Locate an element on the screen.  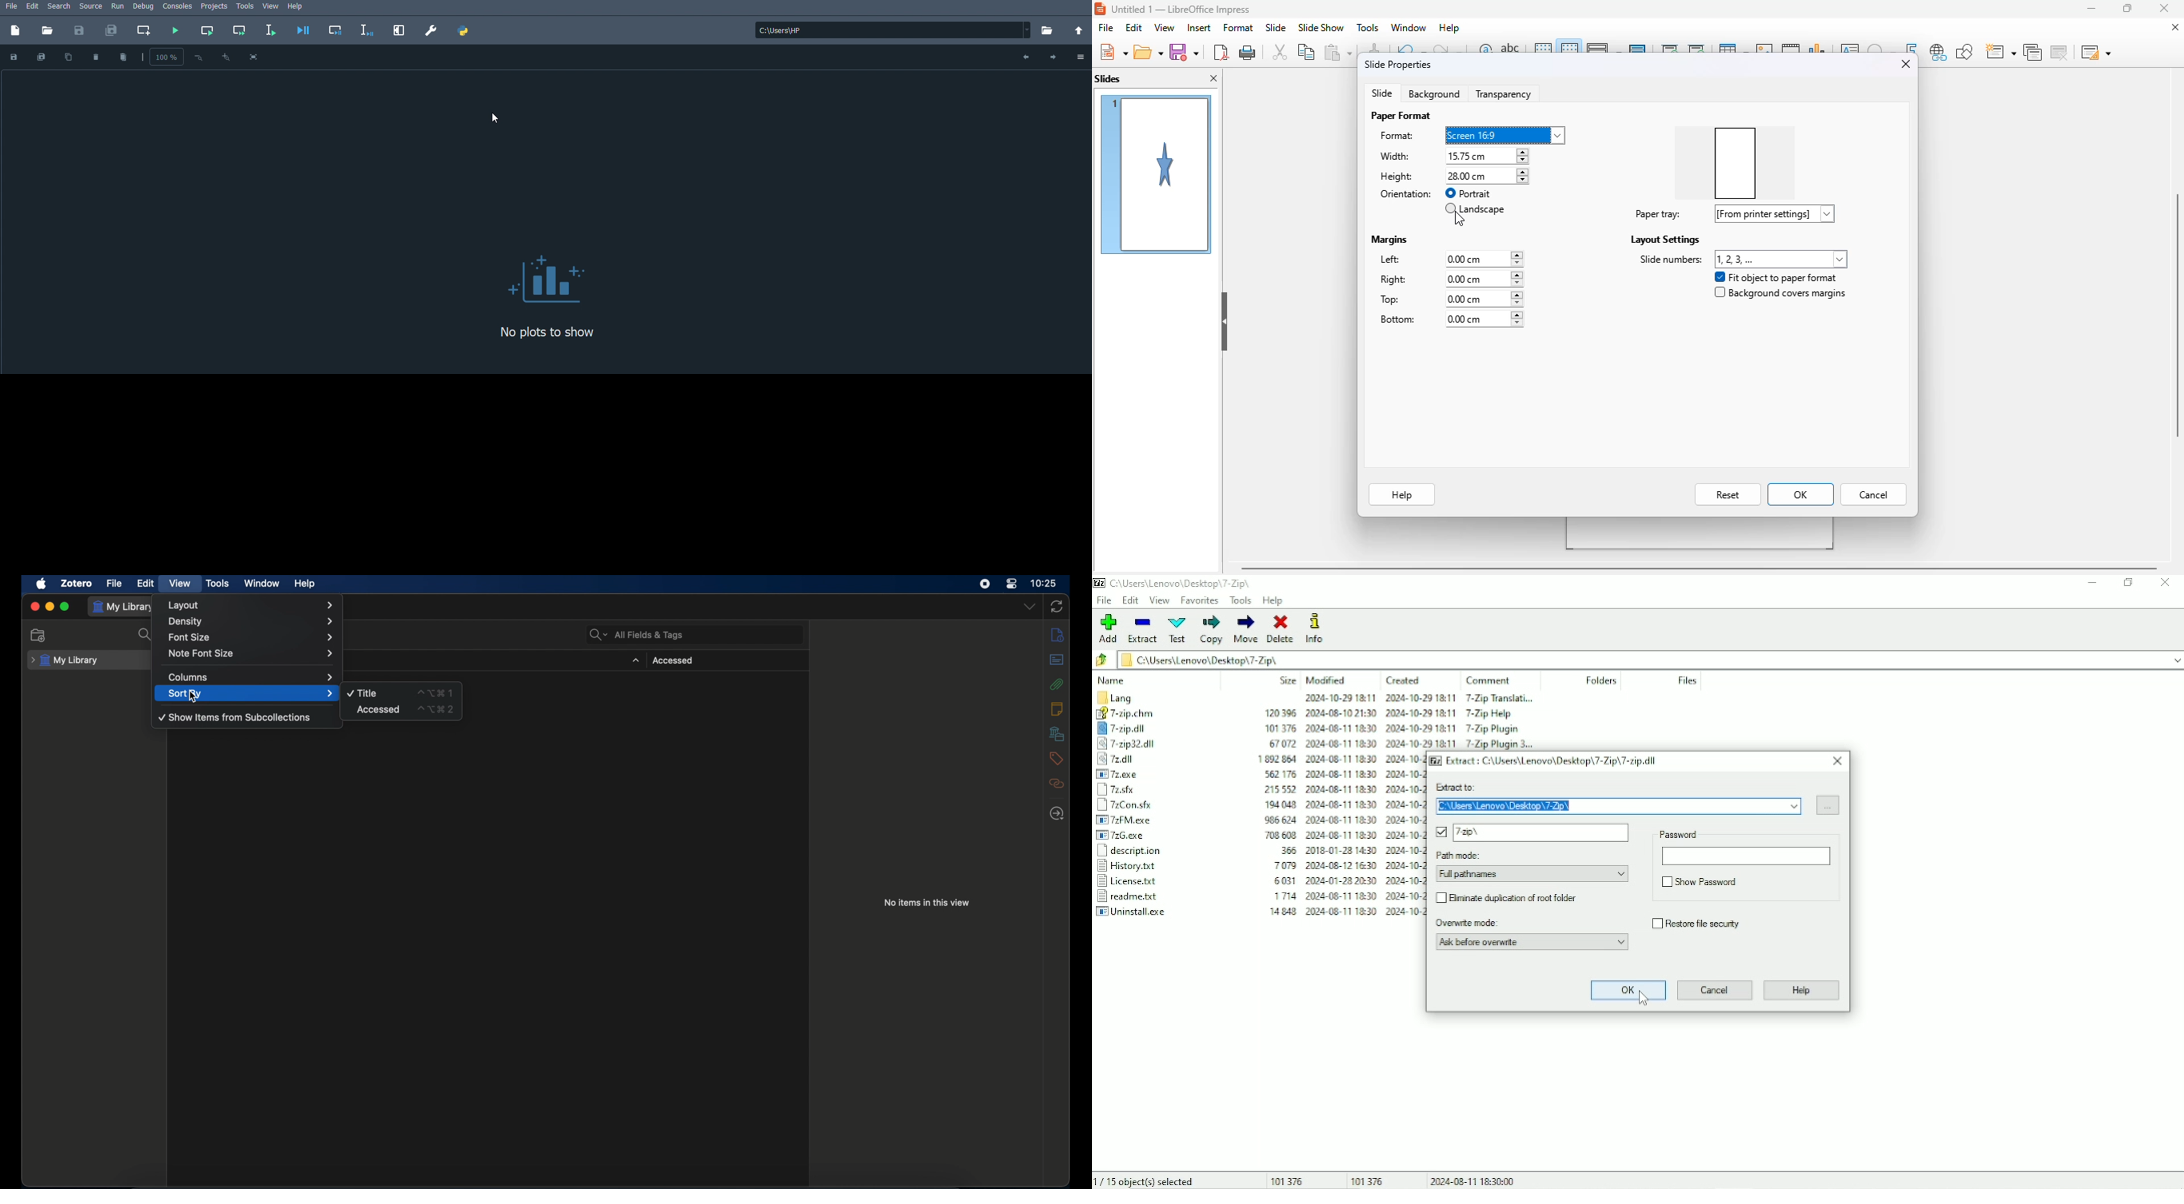
minimize is located at coordinates (49, 607).